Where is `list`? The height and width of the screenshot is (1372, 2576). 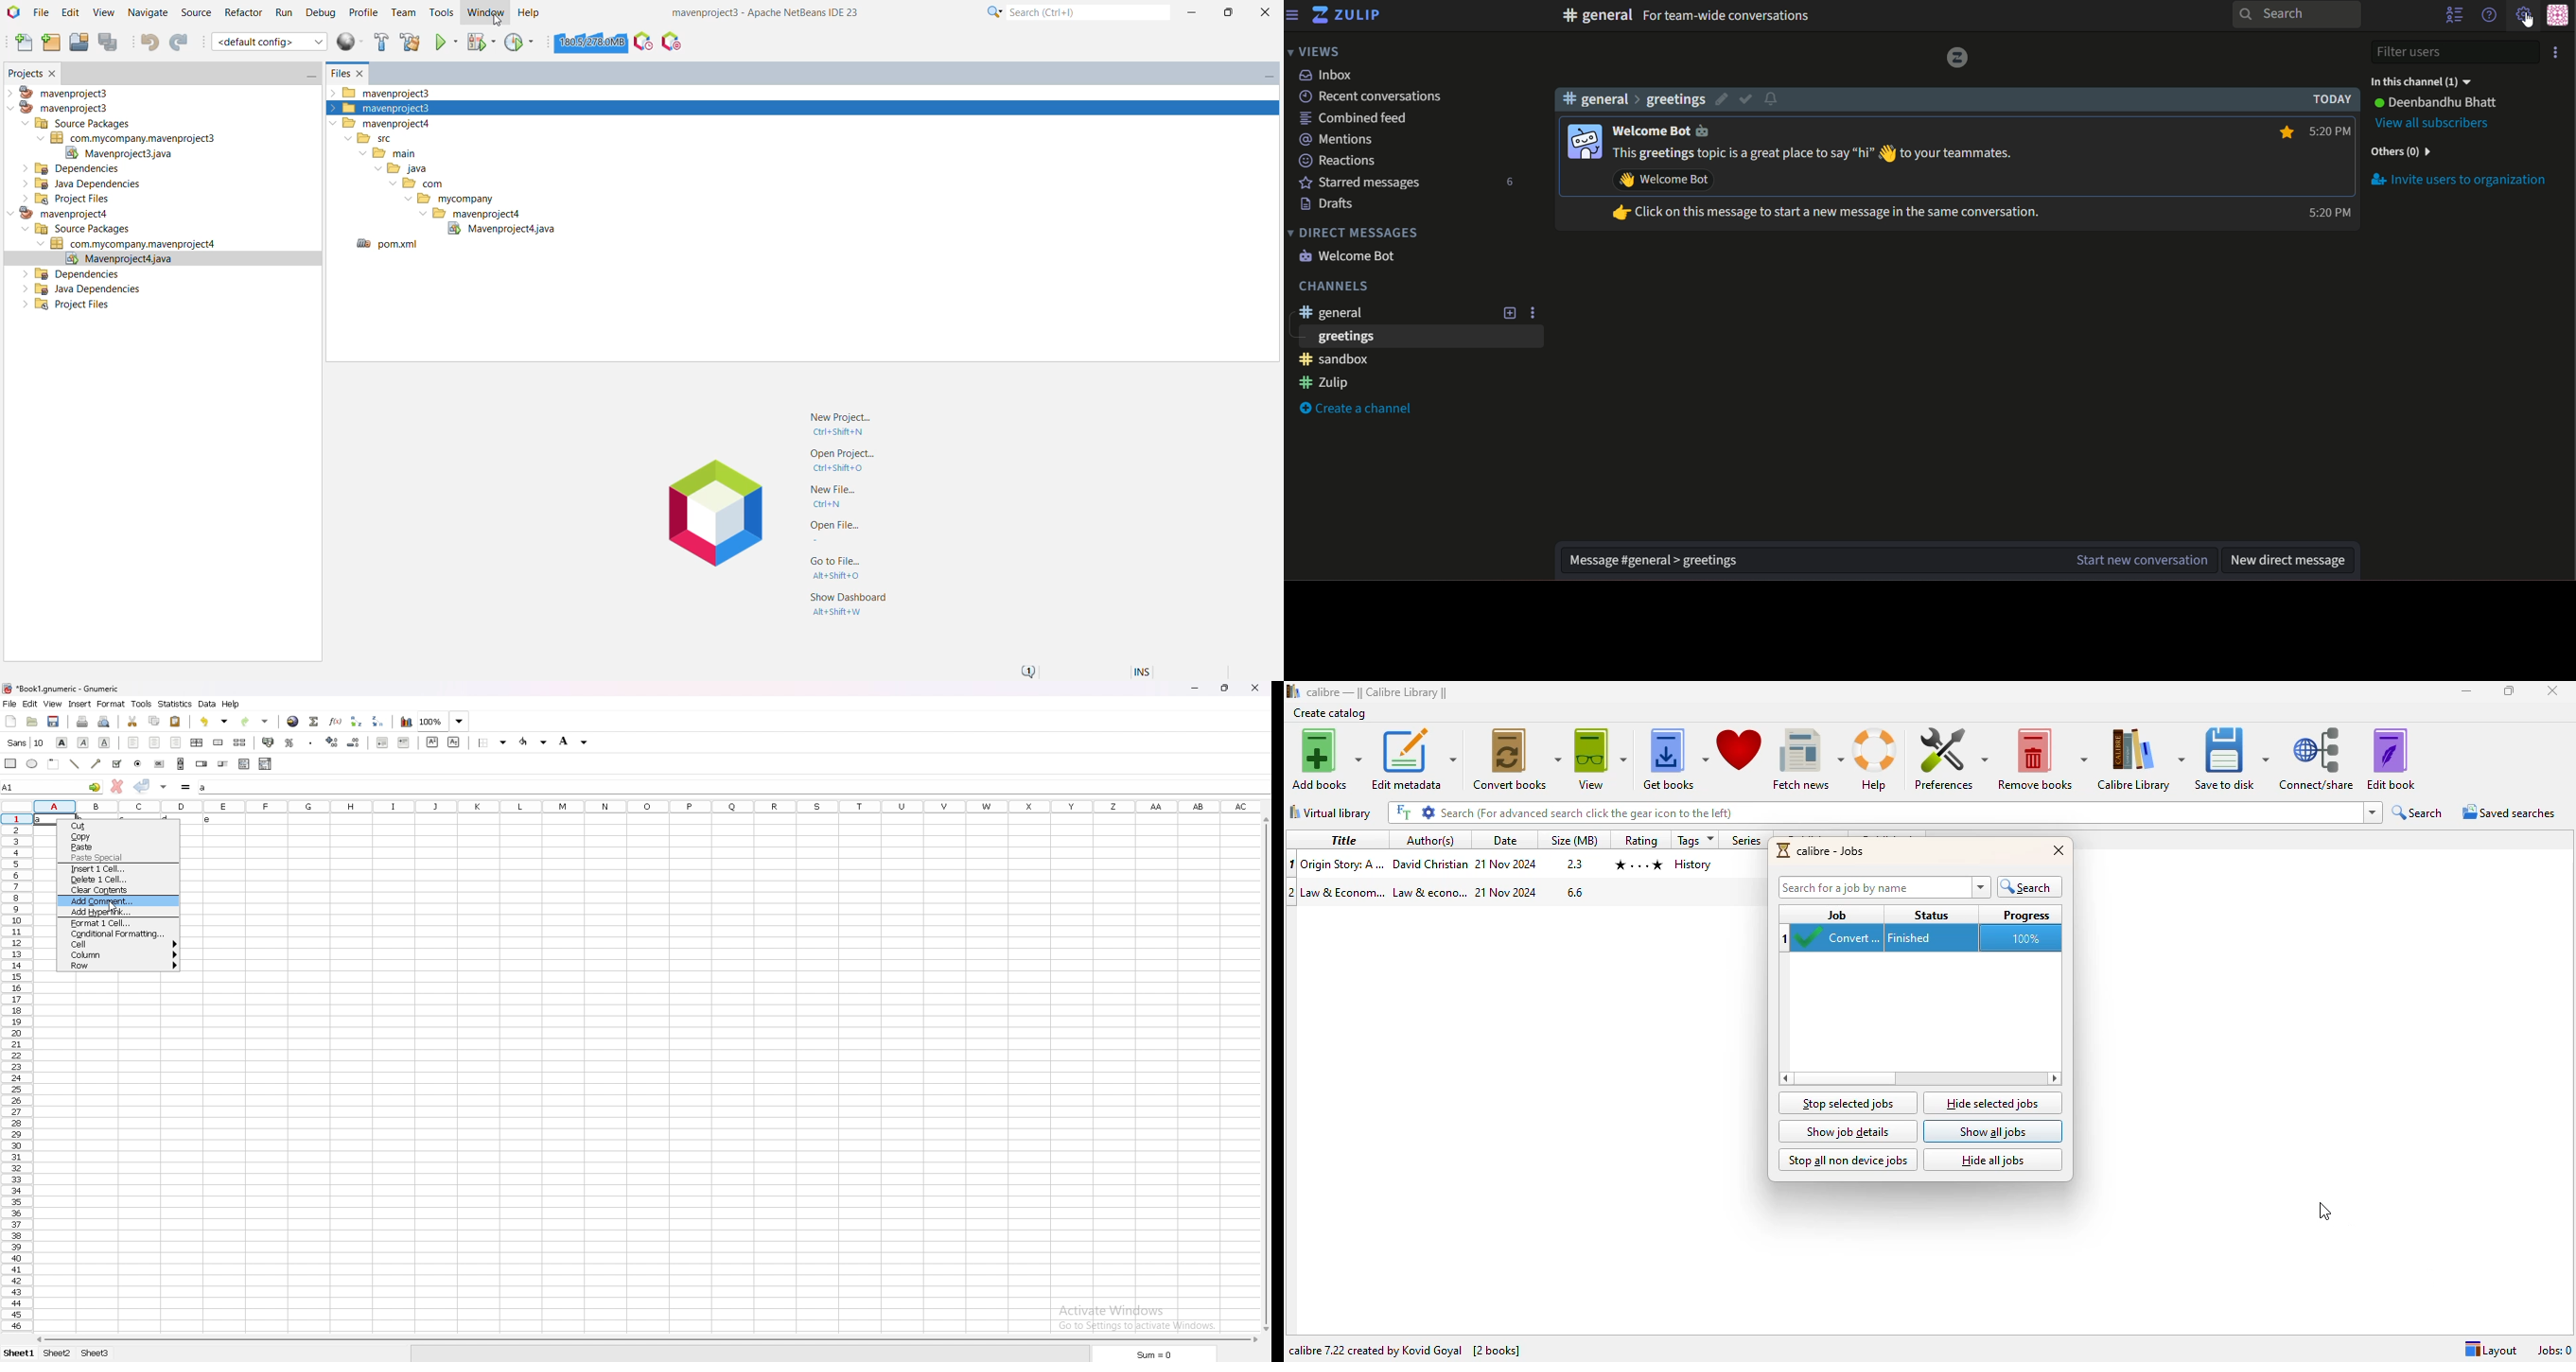 list is located at coordinates (245, 764).